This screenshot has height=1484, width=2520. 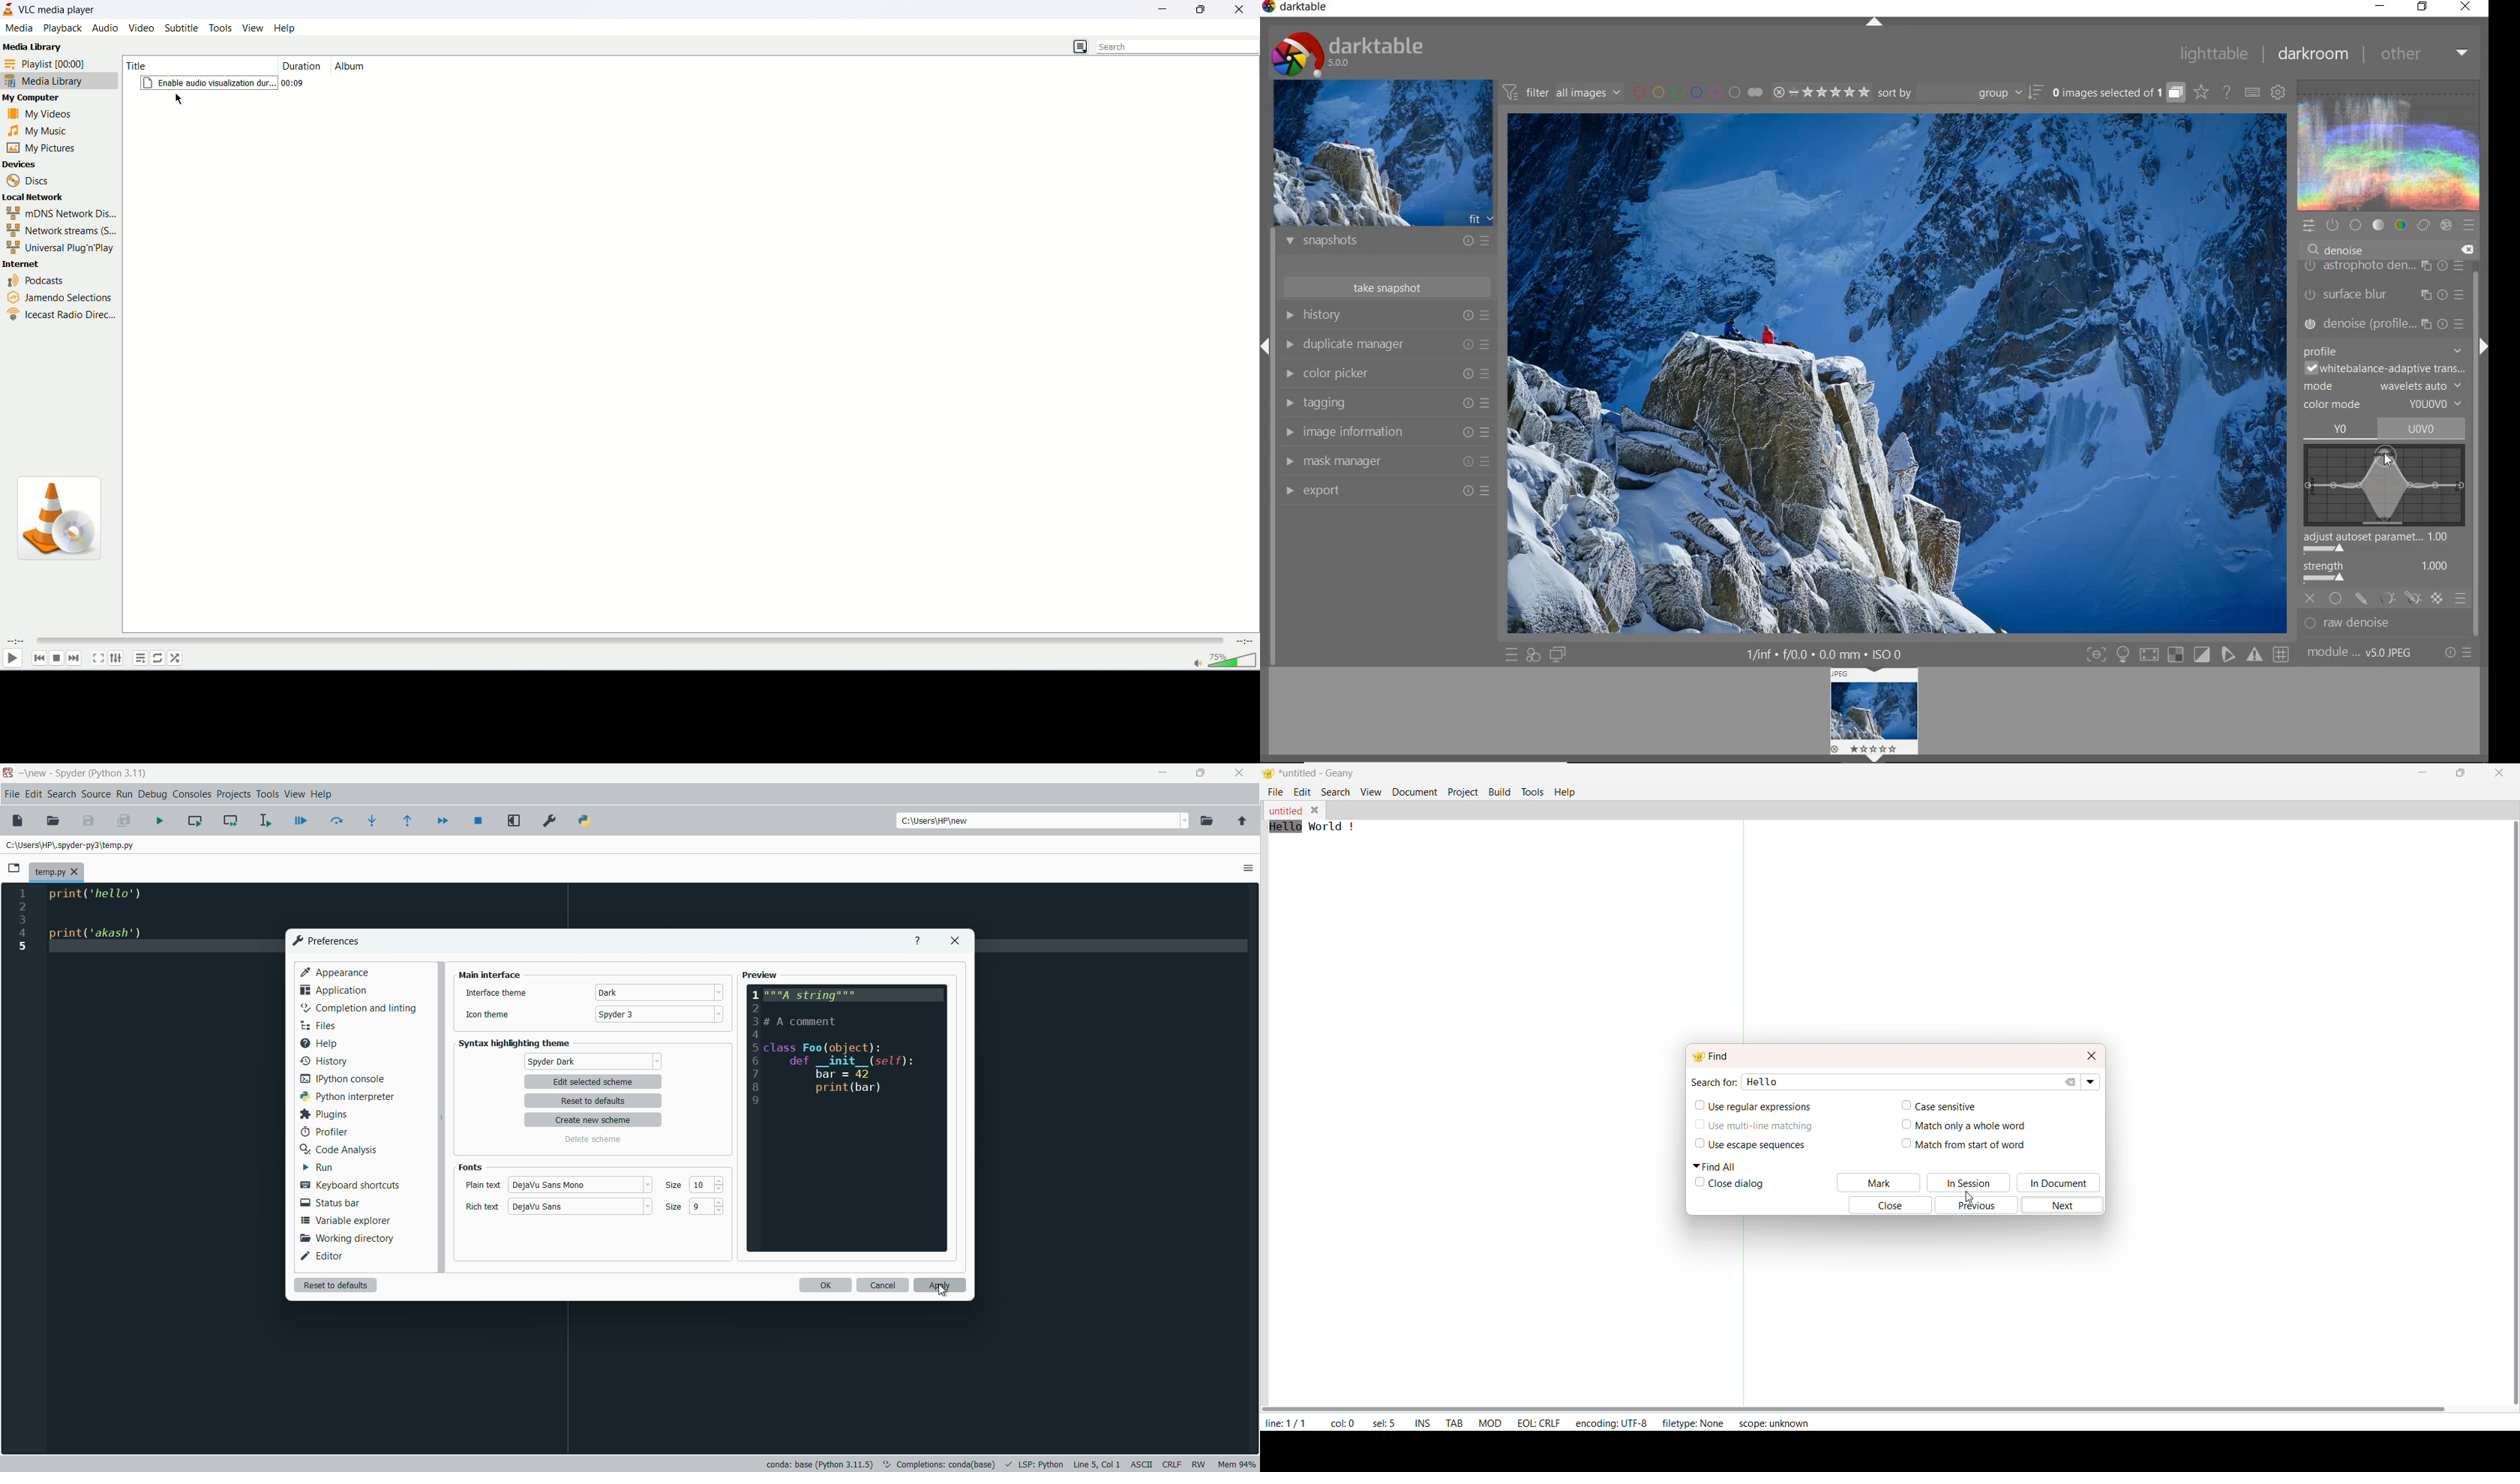 I want to click on close app, so click(x=1241, y=773).